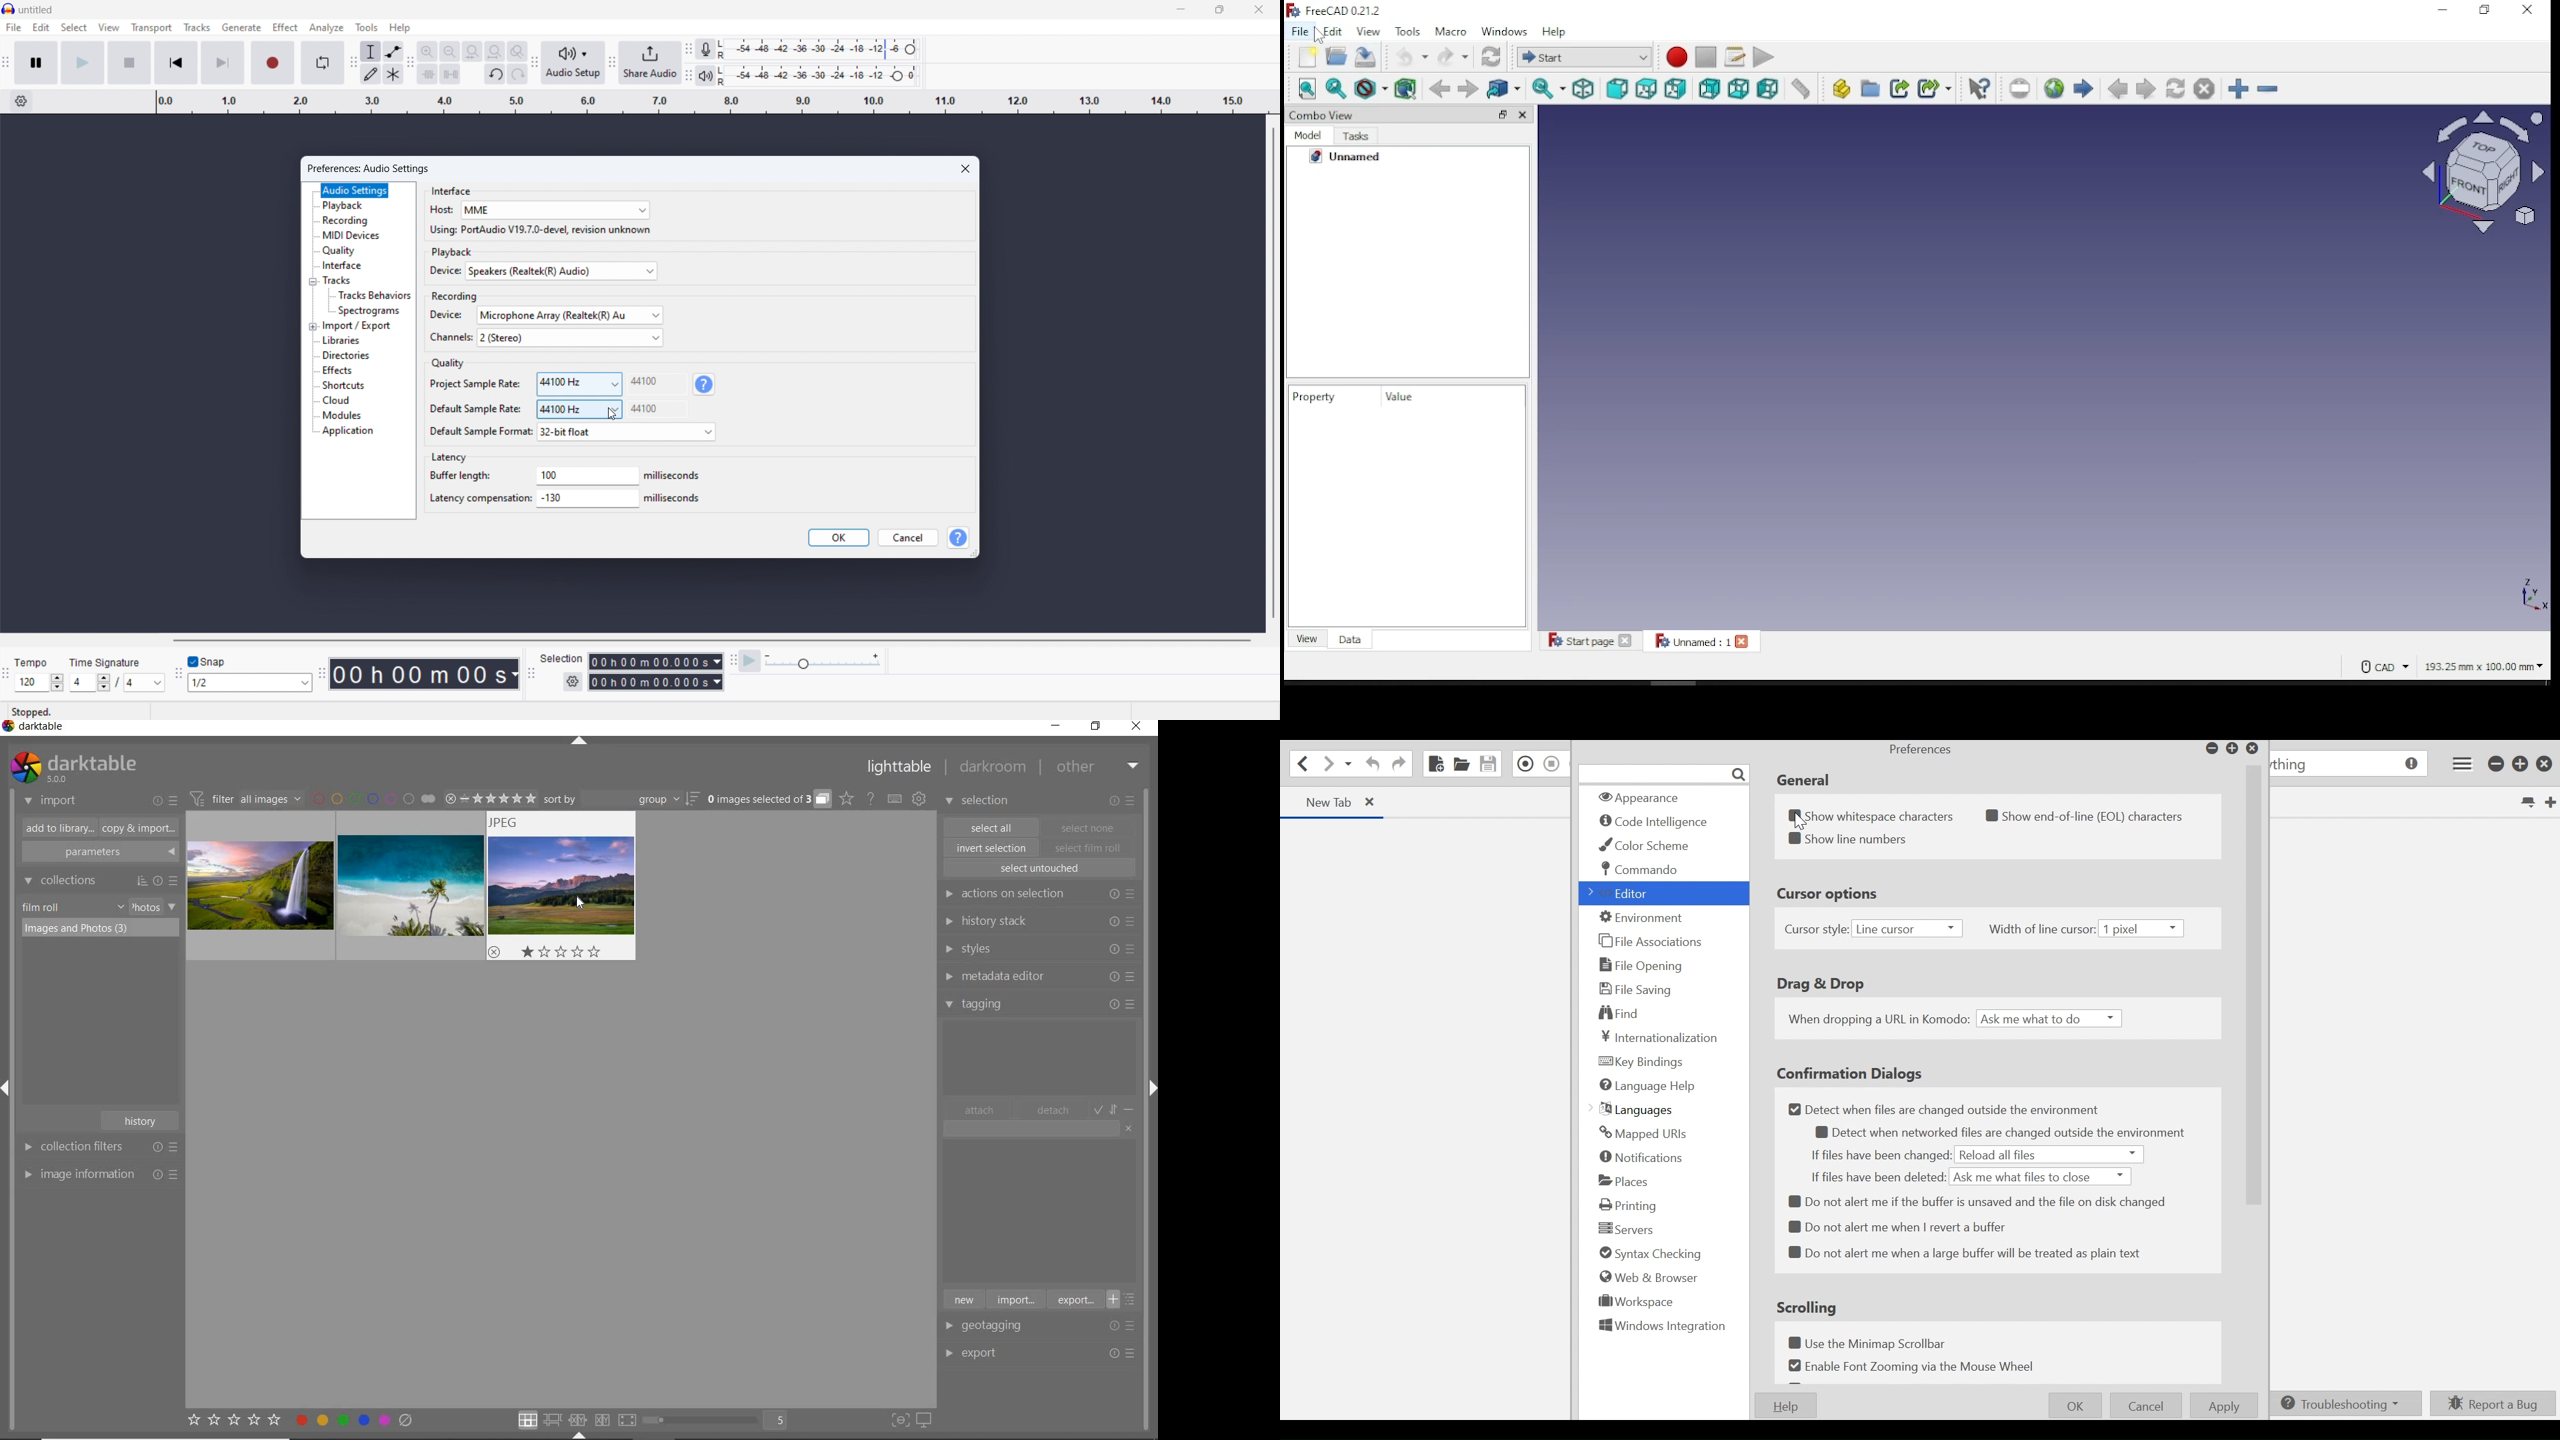 This screenshot has height=1456, width=2576. What do you see at coordinates (706, 49) in the screenshot?
I see `recording meter` at bounding box center [706, 49].